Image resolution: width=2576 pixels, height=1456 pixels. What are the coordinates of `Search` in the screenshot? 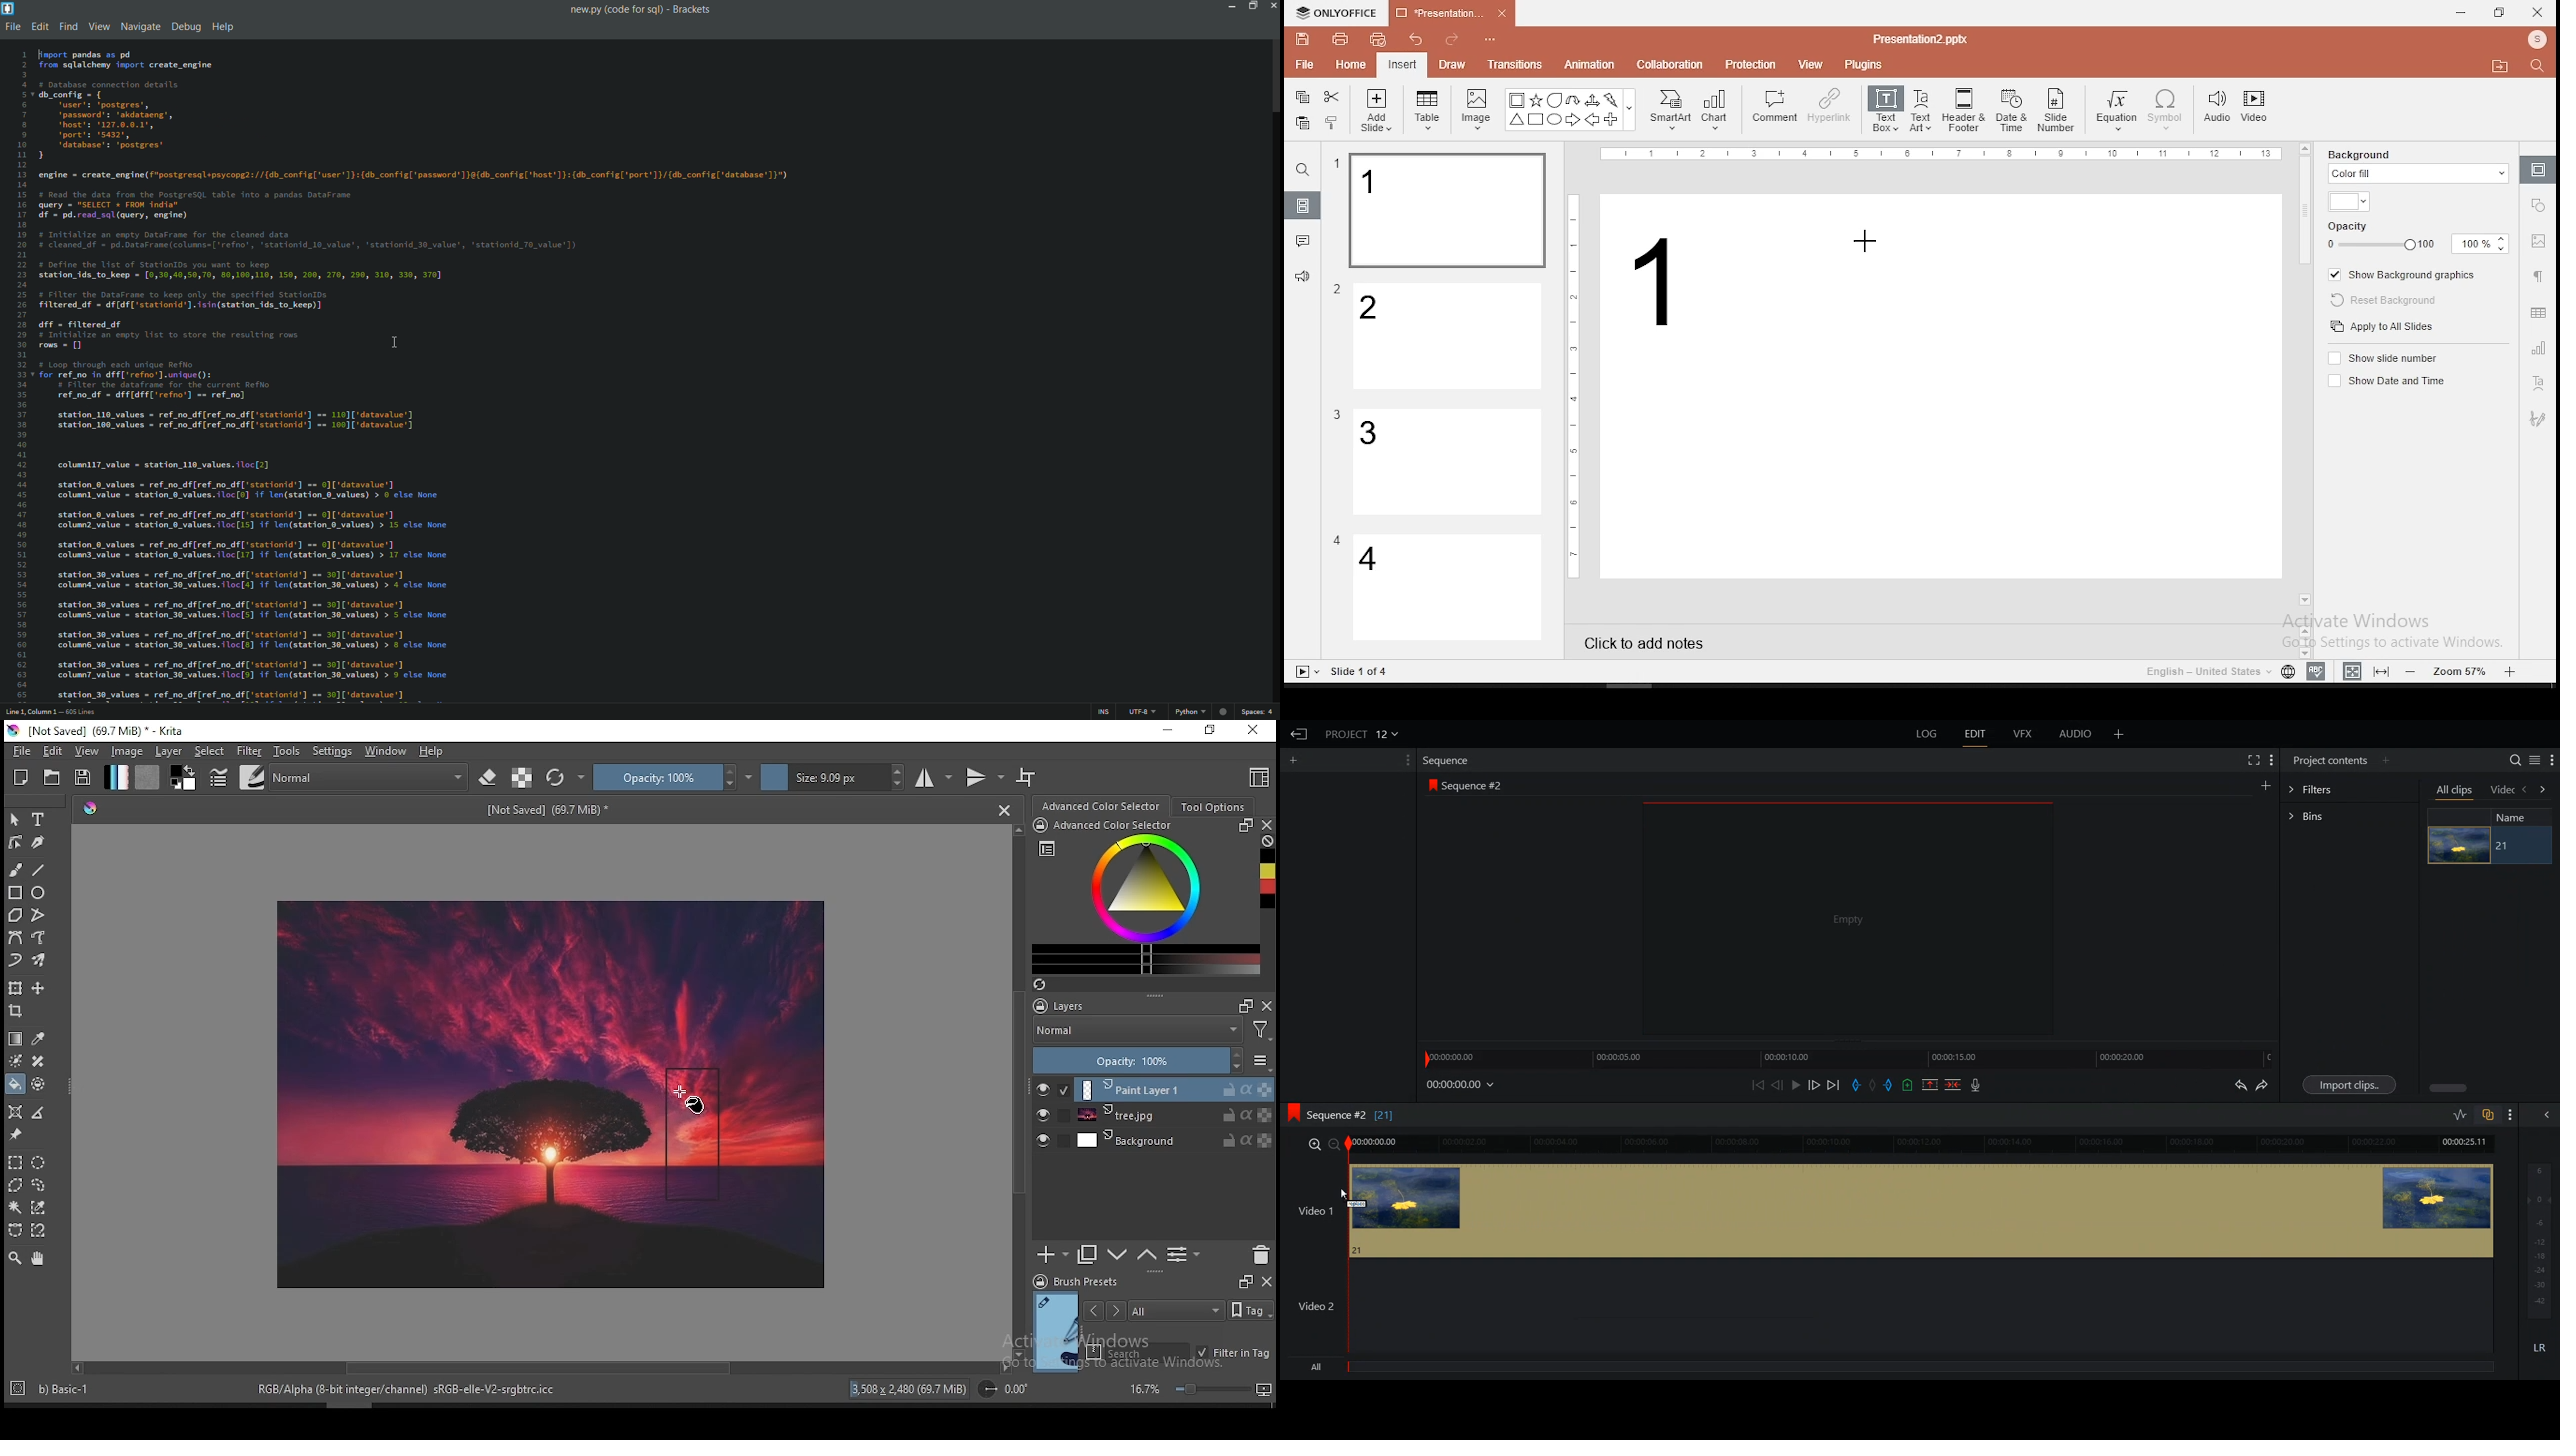 It's located at (2515, 759).